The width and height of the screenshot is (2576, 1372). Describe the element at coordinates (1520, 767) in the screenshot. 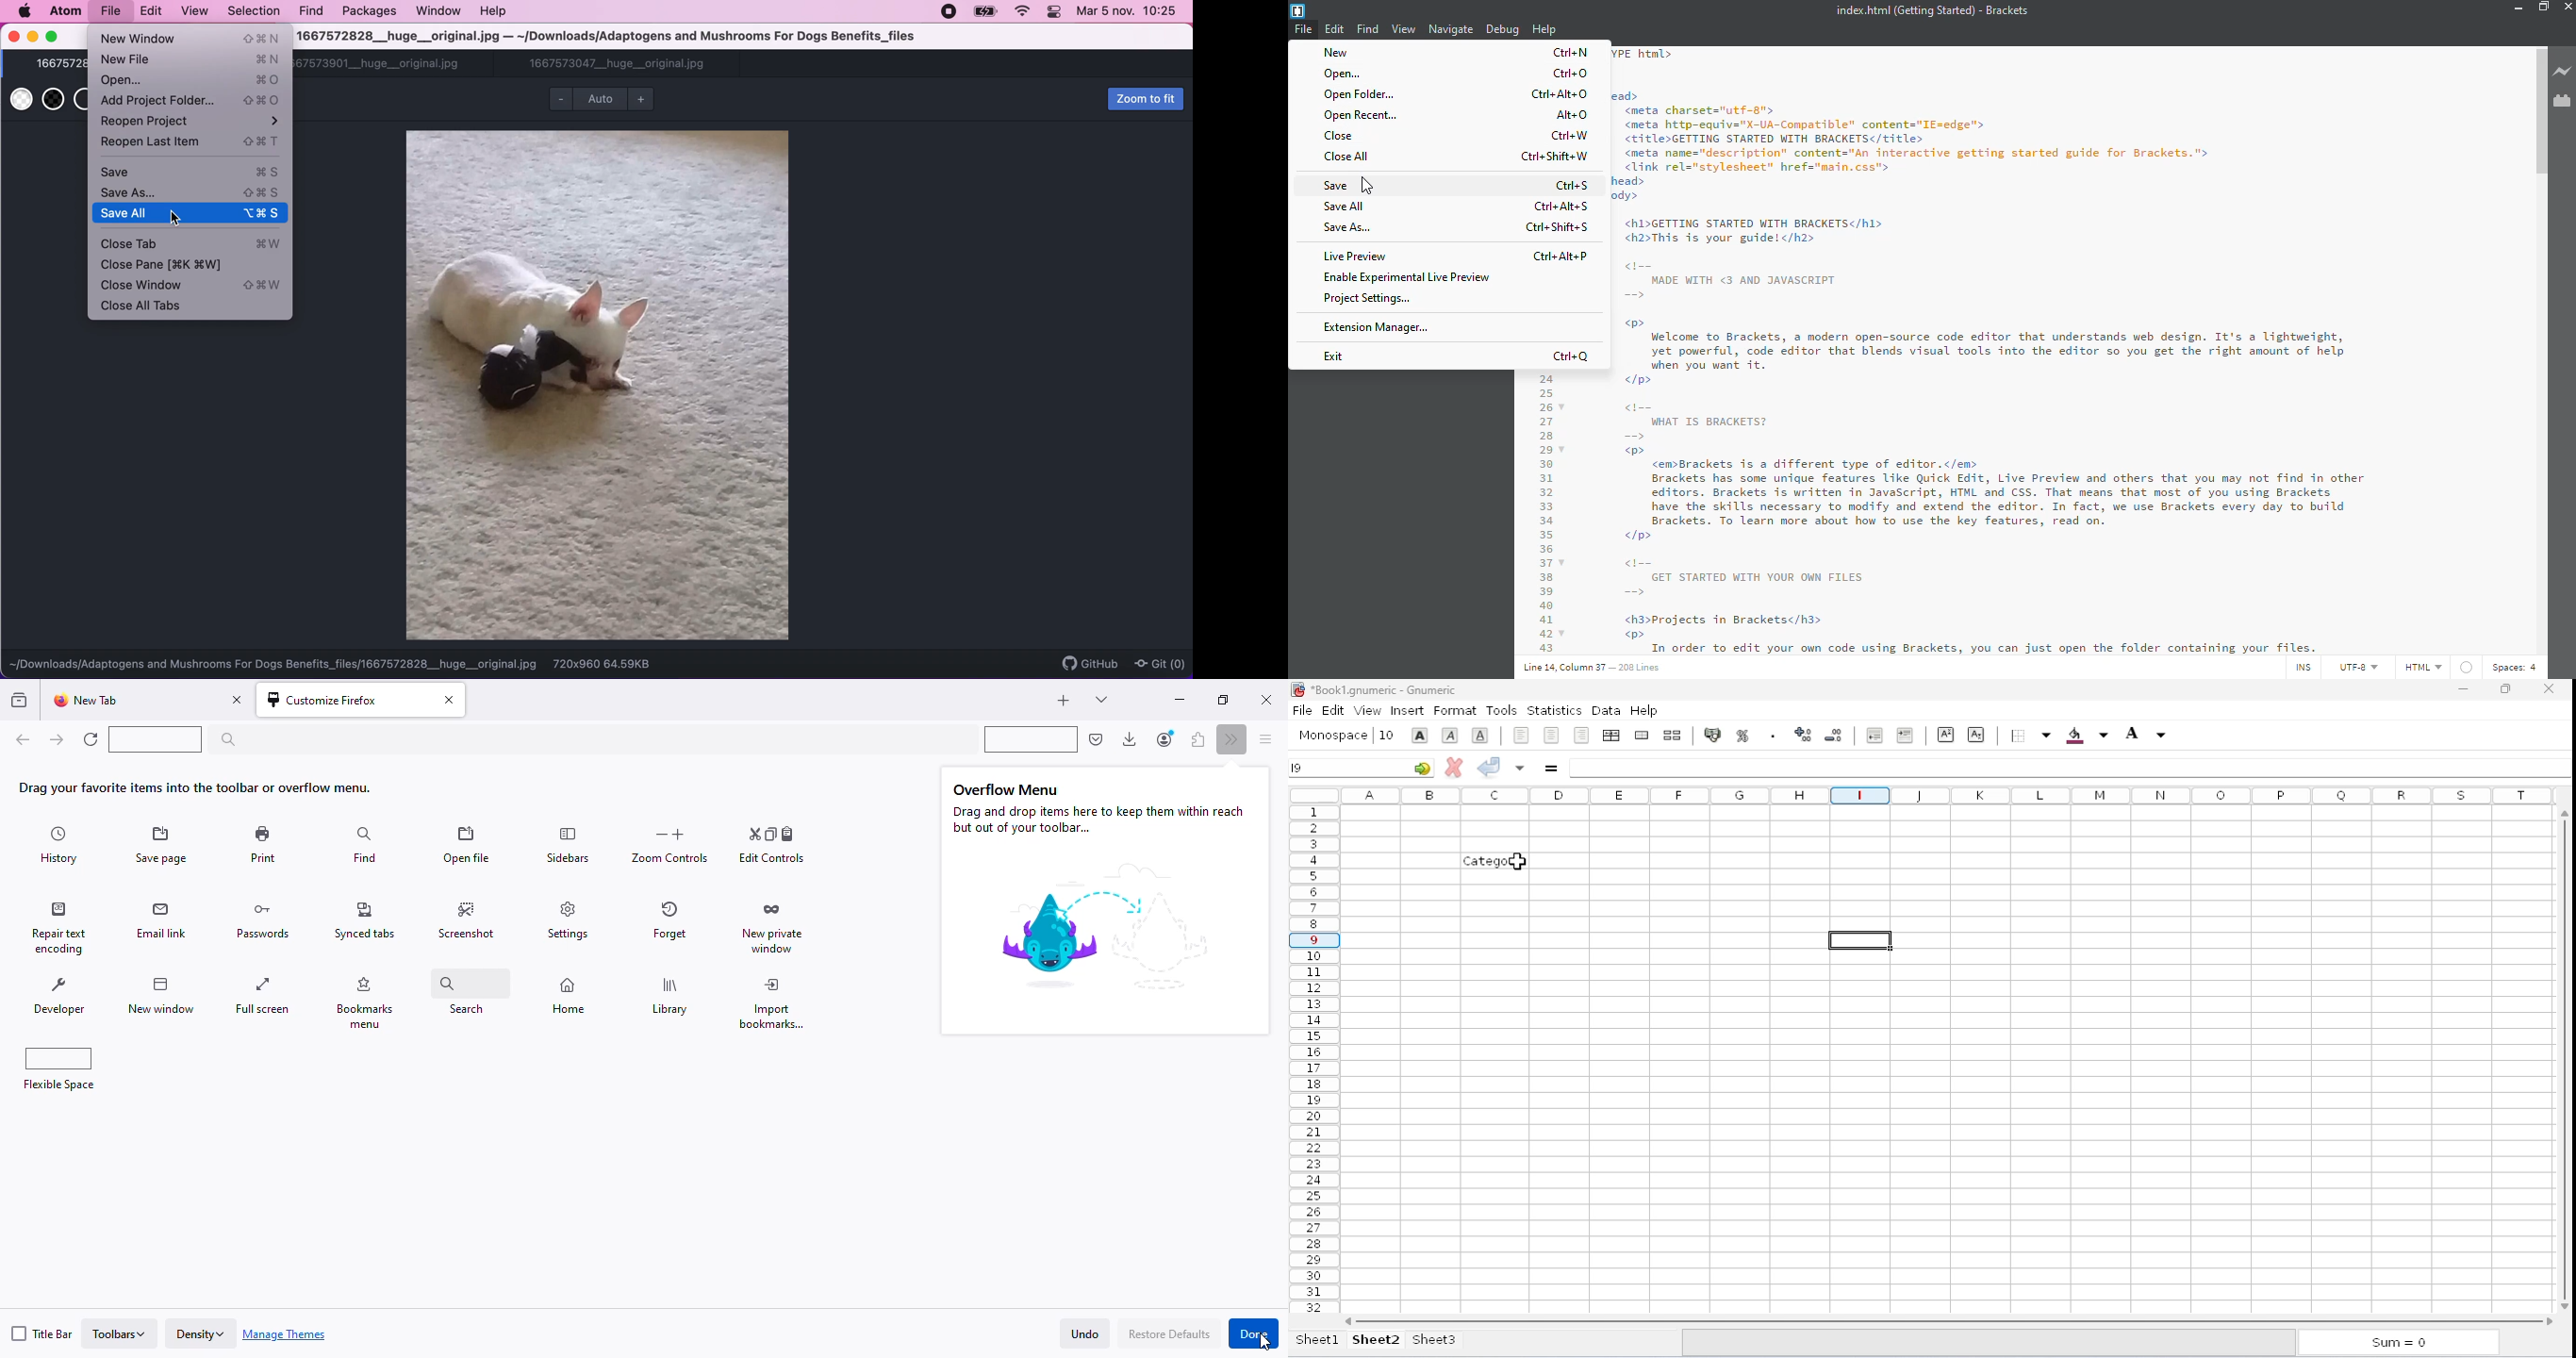

I see `accept changes to multiple cells` at that location.